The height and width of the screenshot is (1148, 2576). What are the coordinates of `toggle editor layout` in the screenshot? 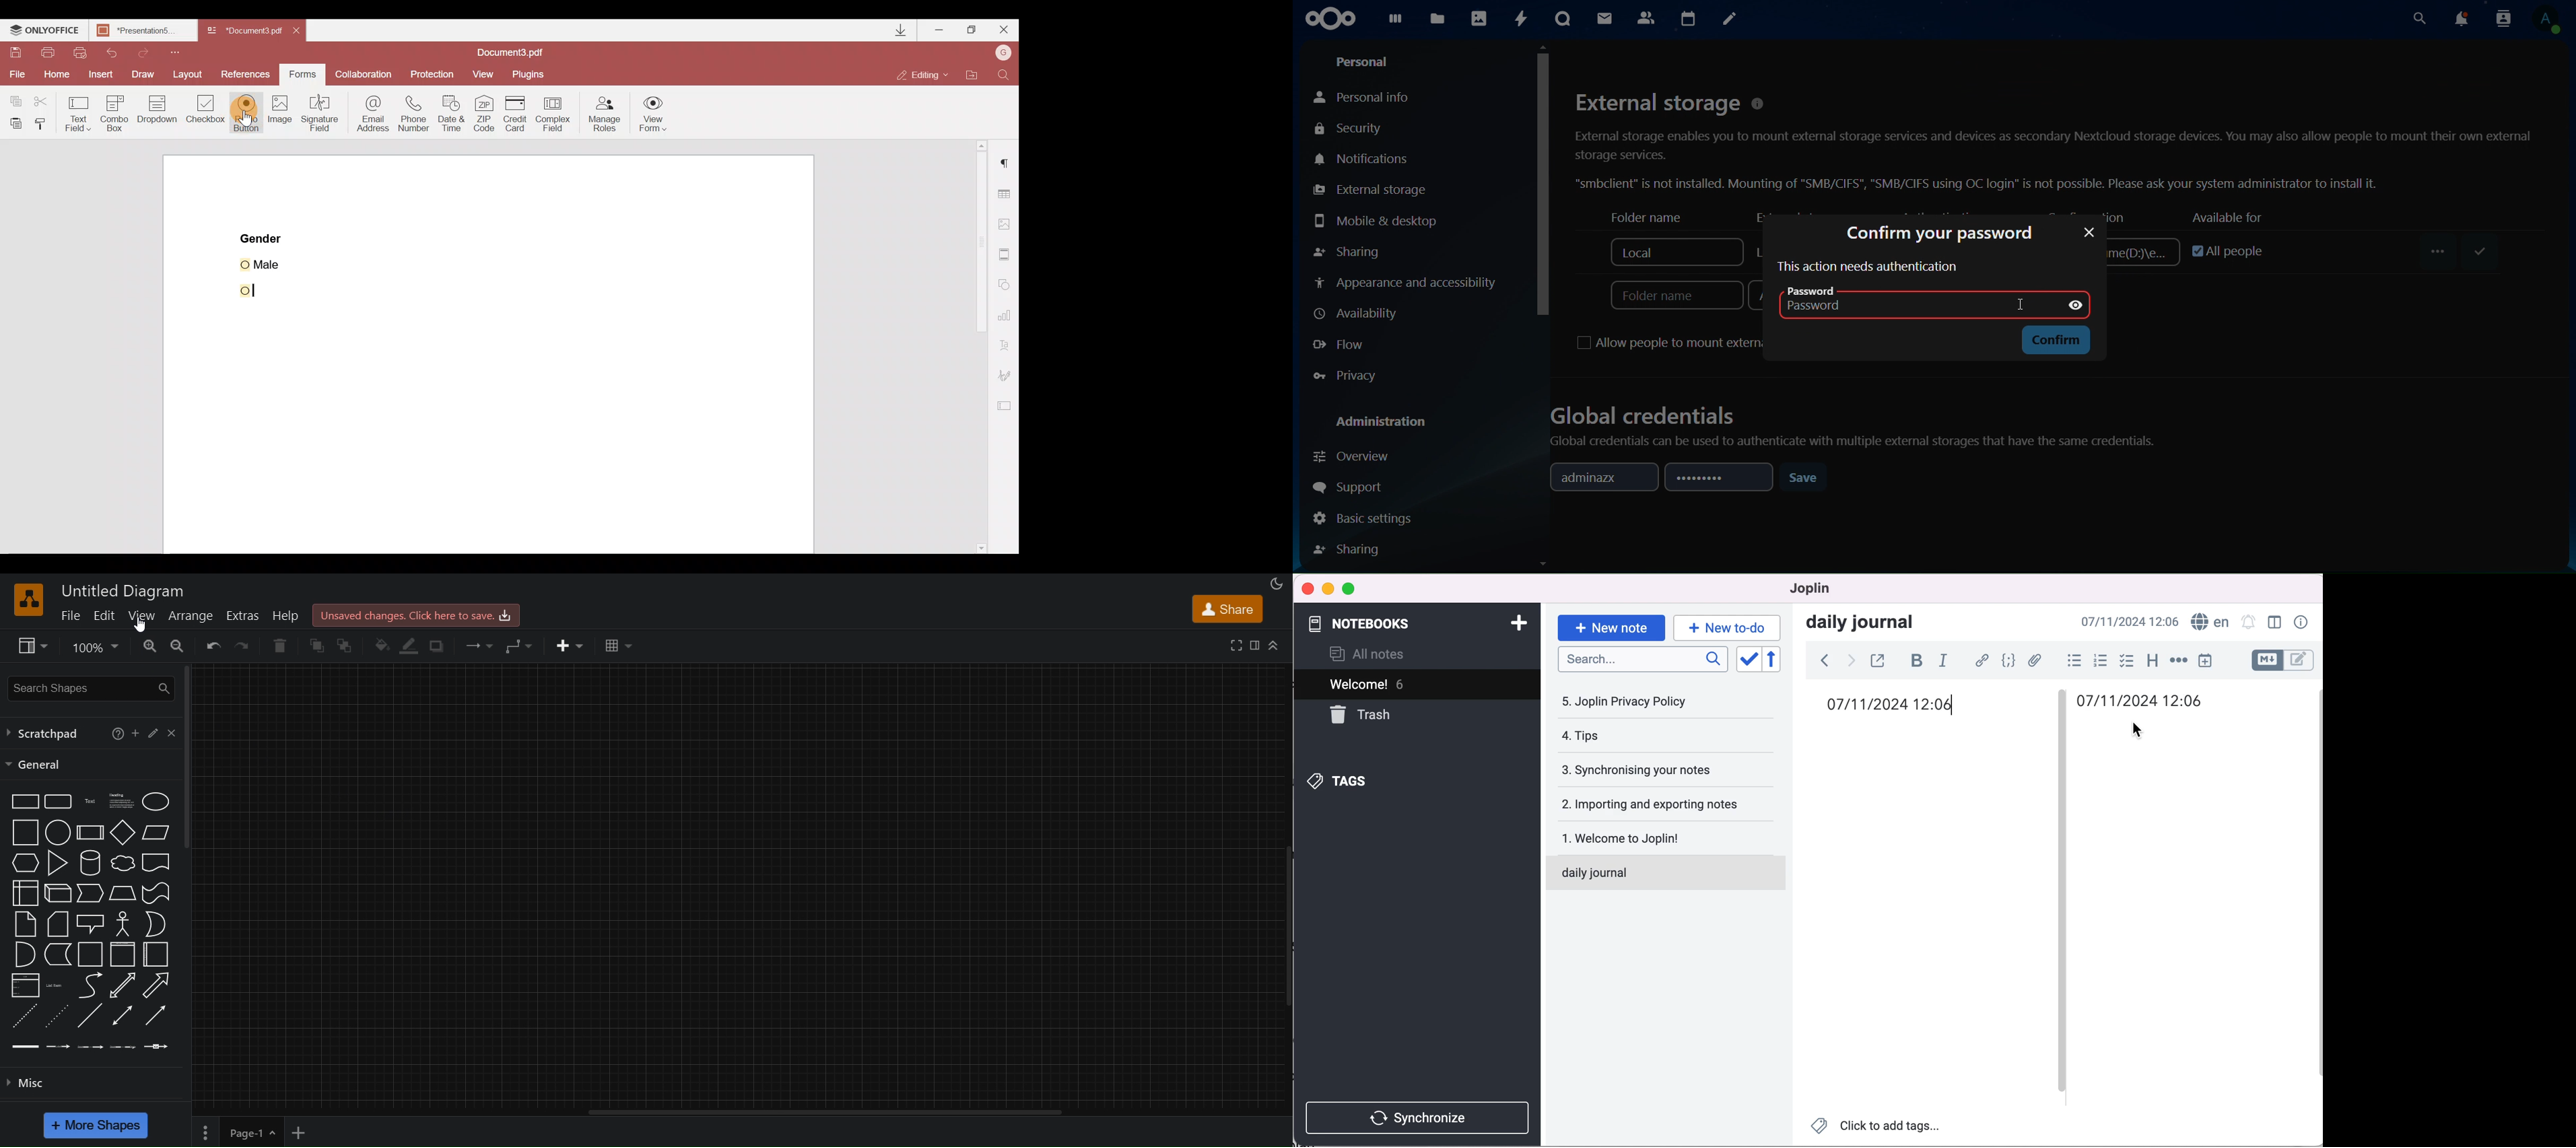 It's located at (2274, 622).